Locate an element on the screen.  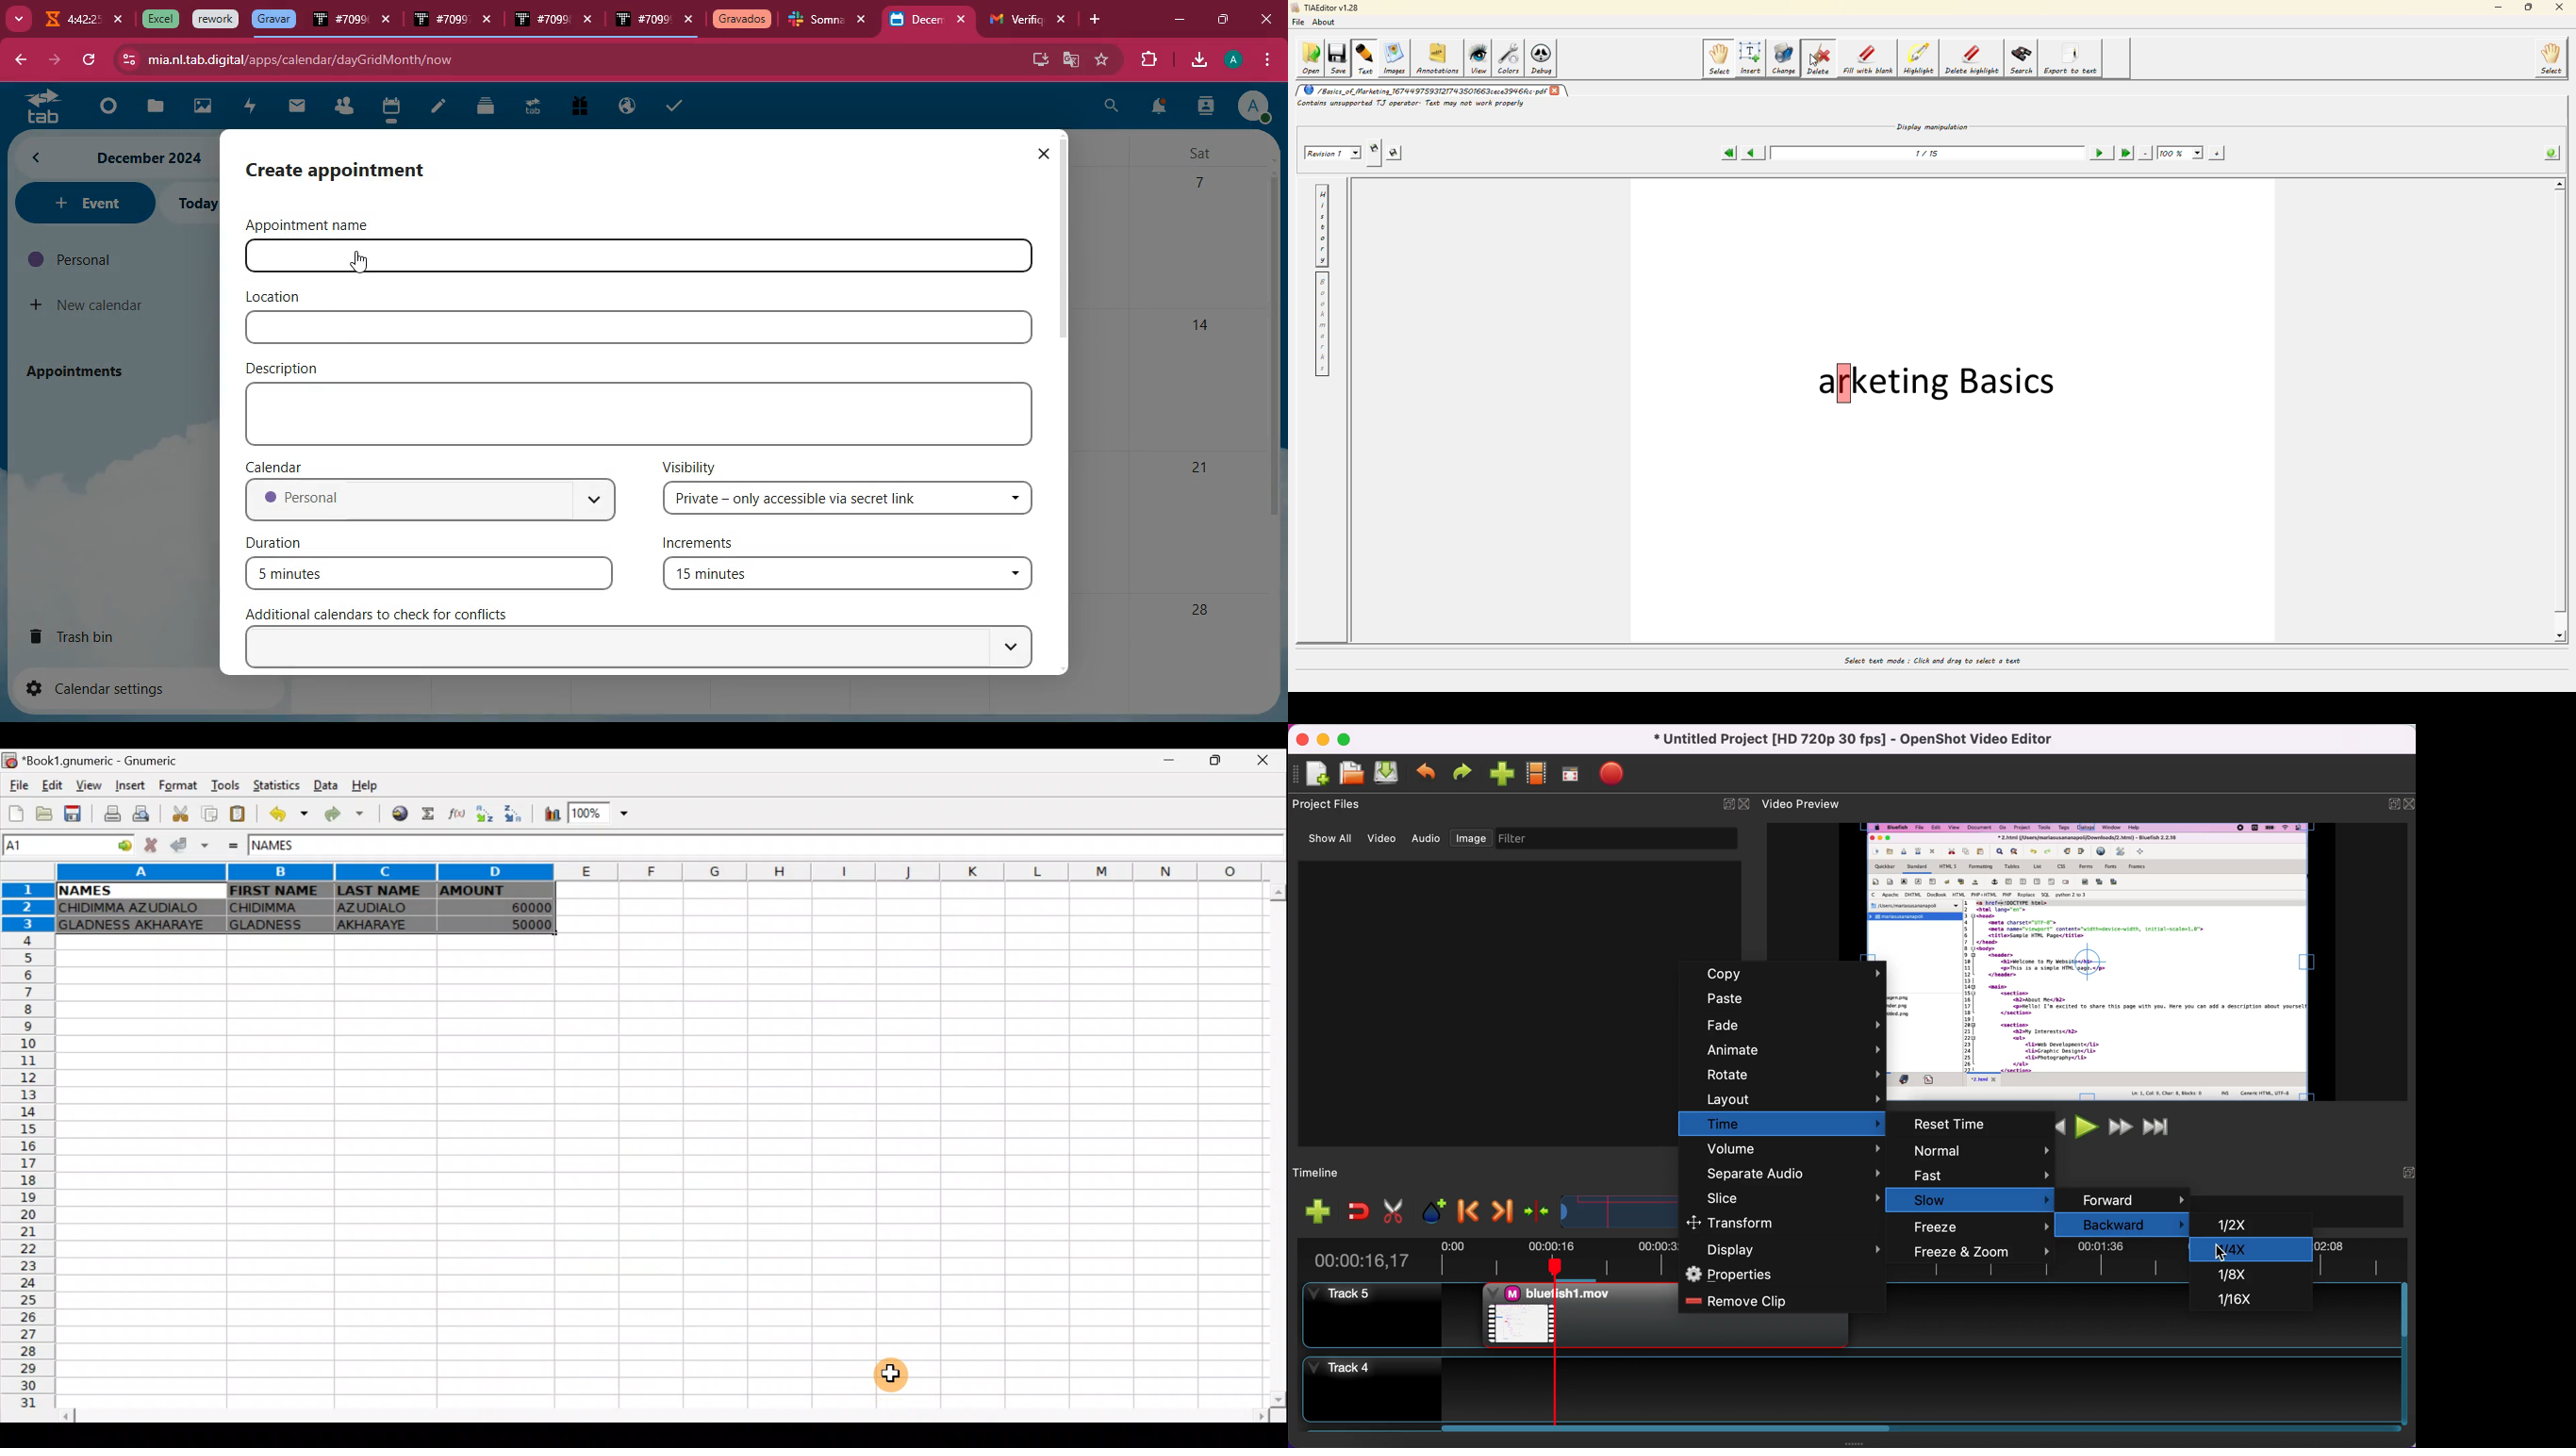
minimize is located at coordinates (1326, 740).